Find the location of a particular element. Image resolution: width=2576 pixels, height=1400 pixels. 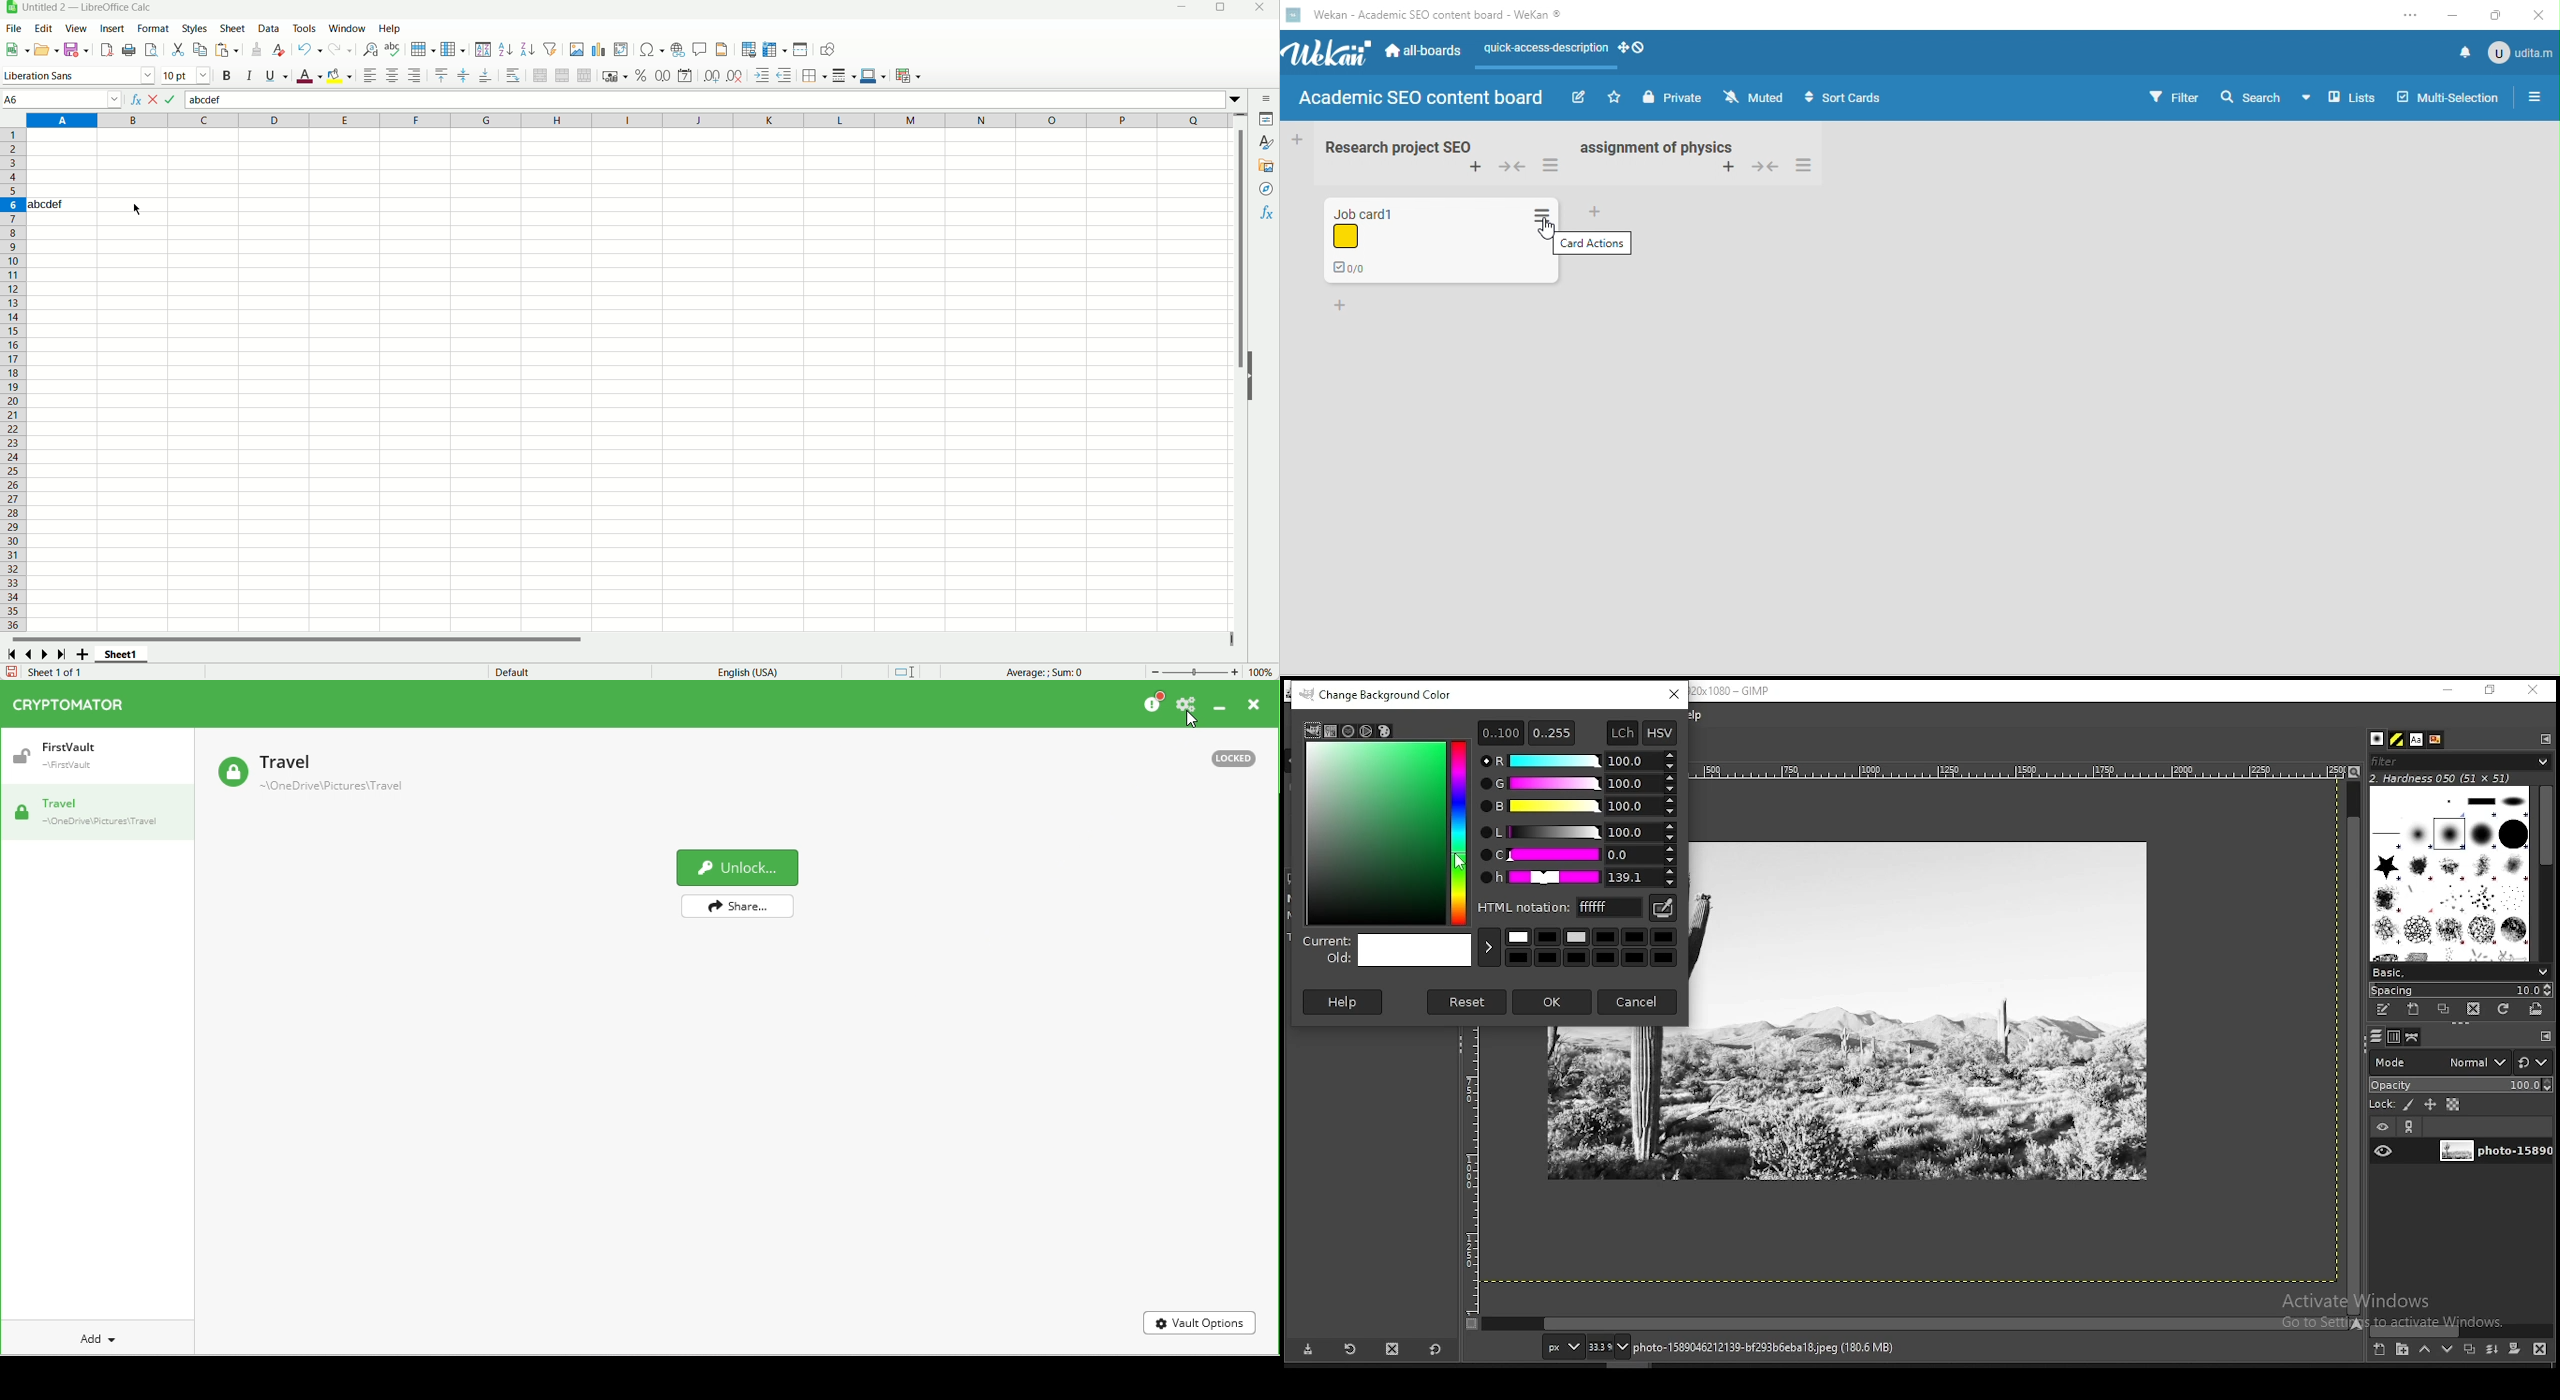

sort cards is located at coordinates (1868, 97).